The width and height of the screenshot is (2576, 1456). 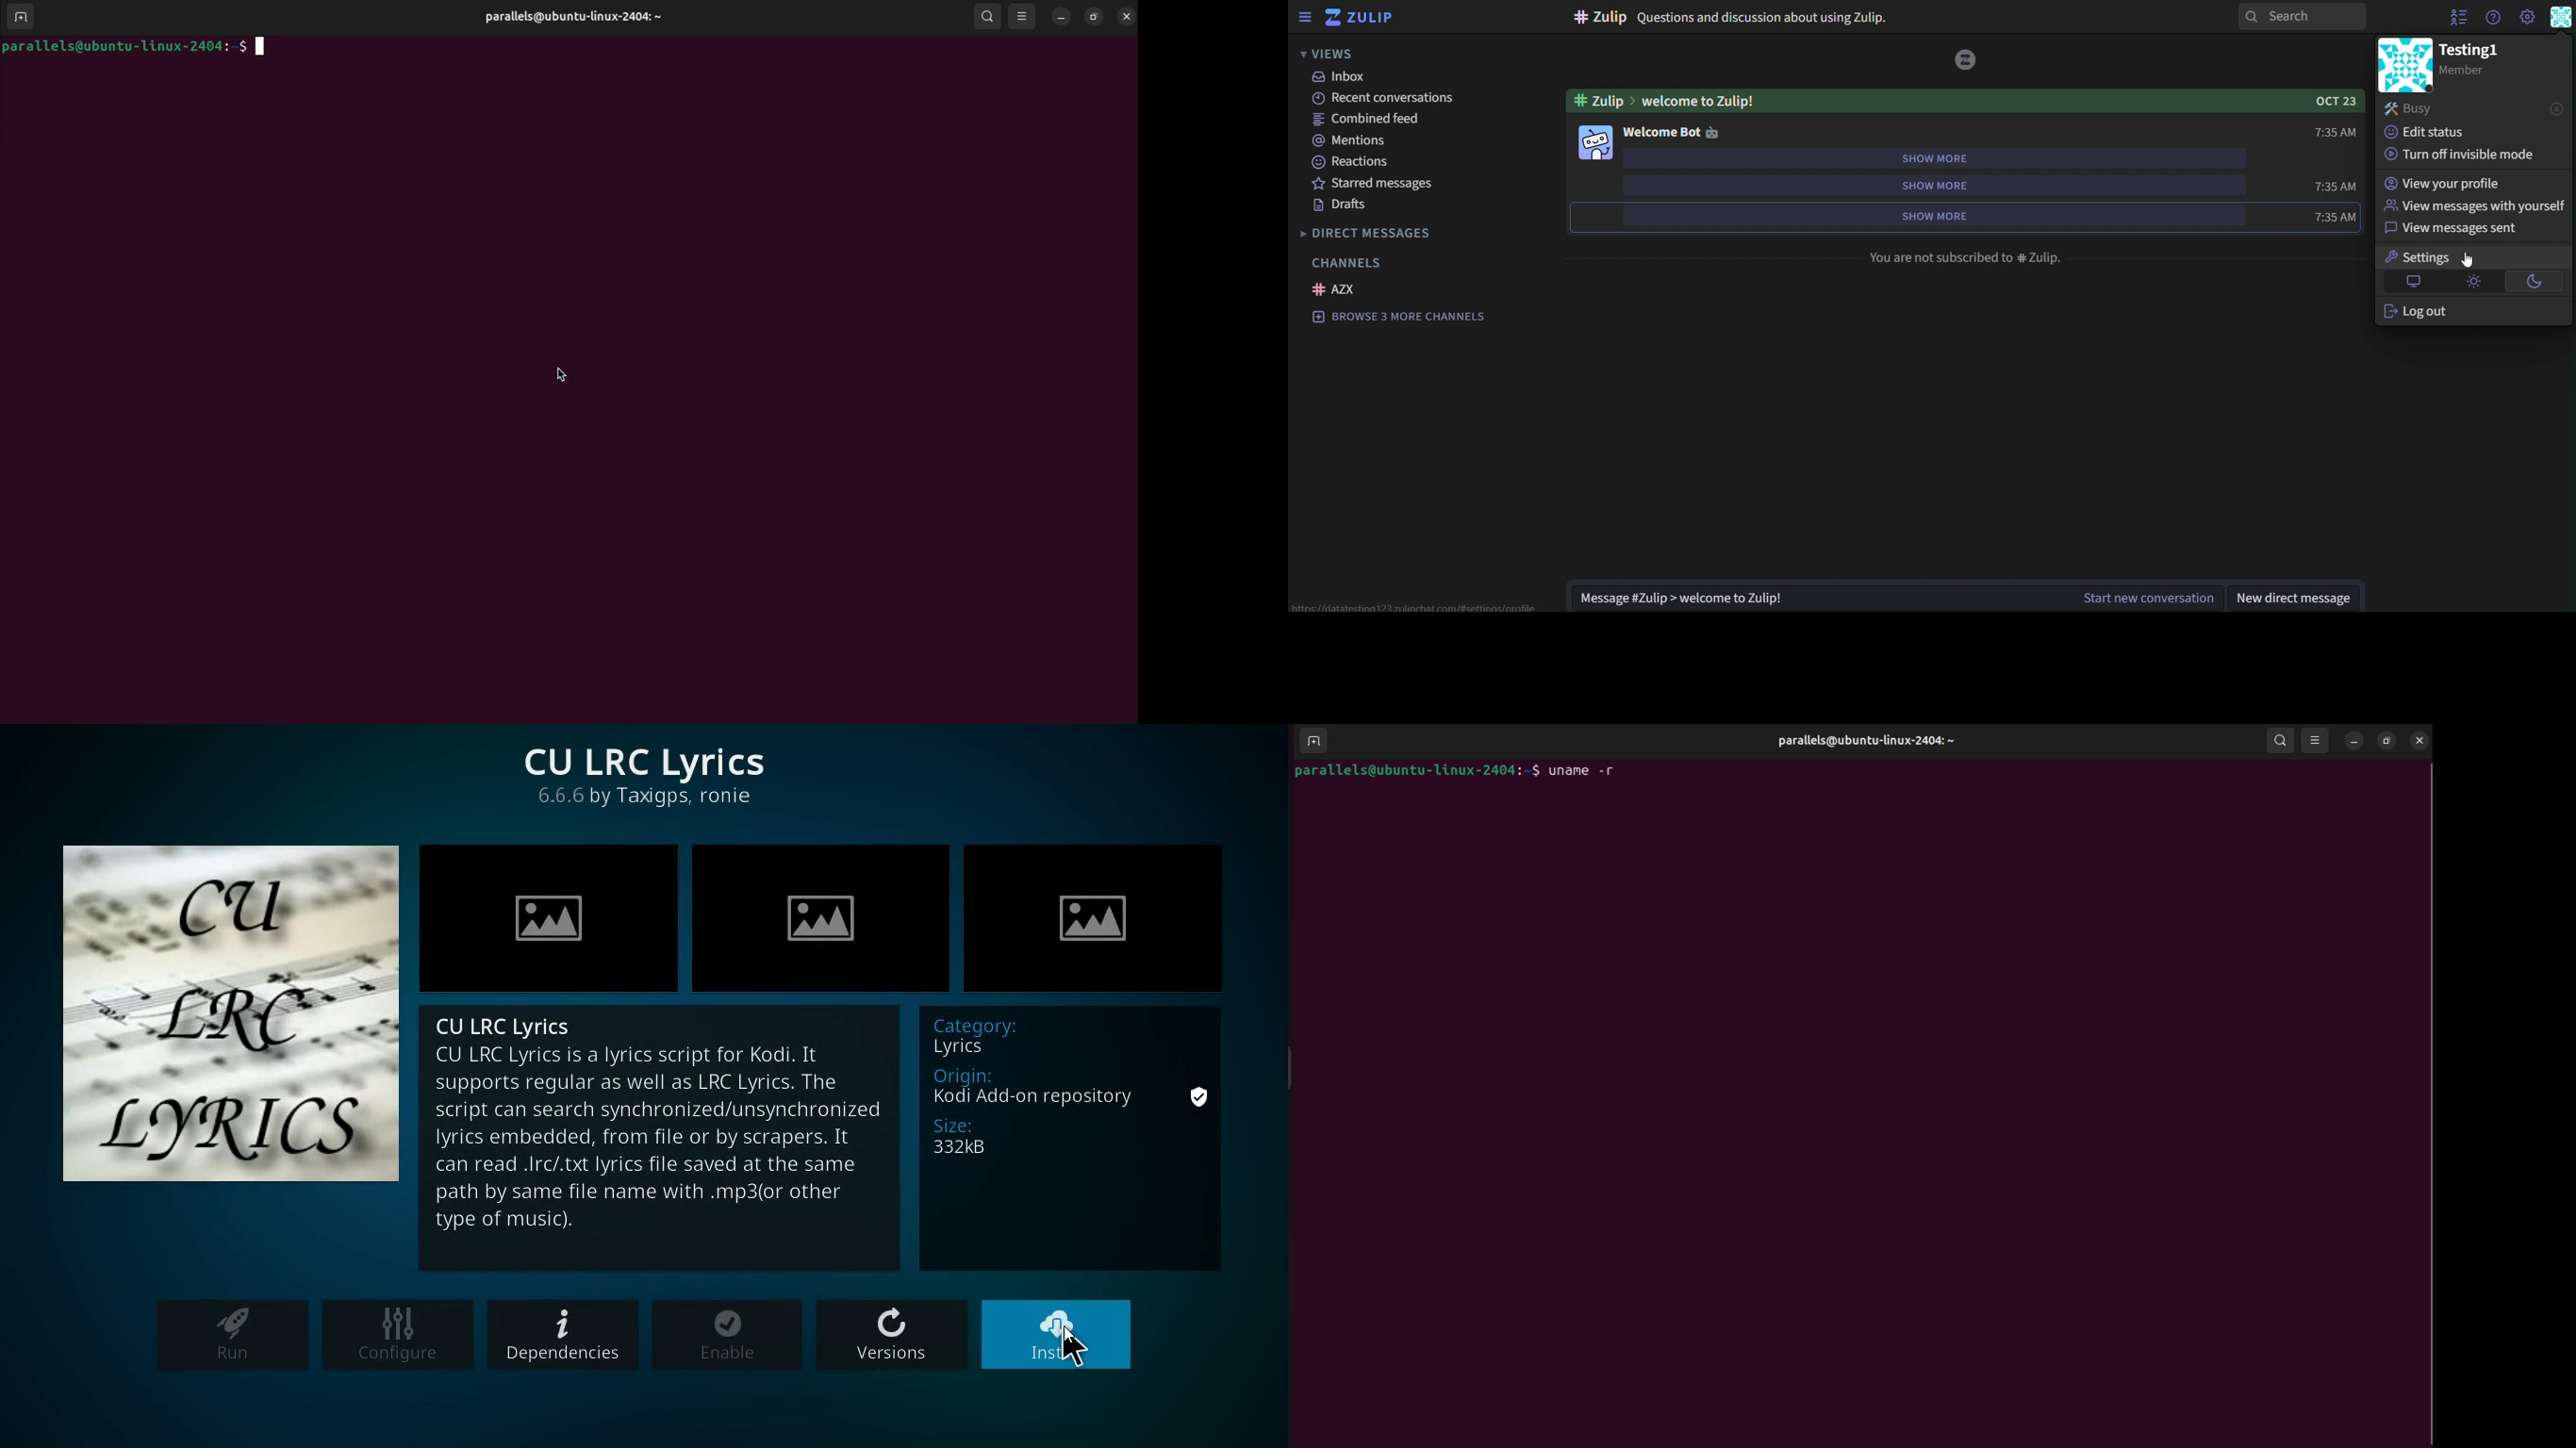 I want to click on image, so click(x=1966, y=60).